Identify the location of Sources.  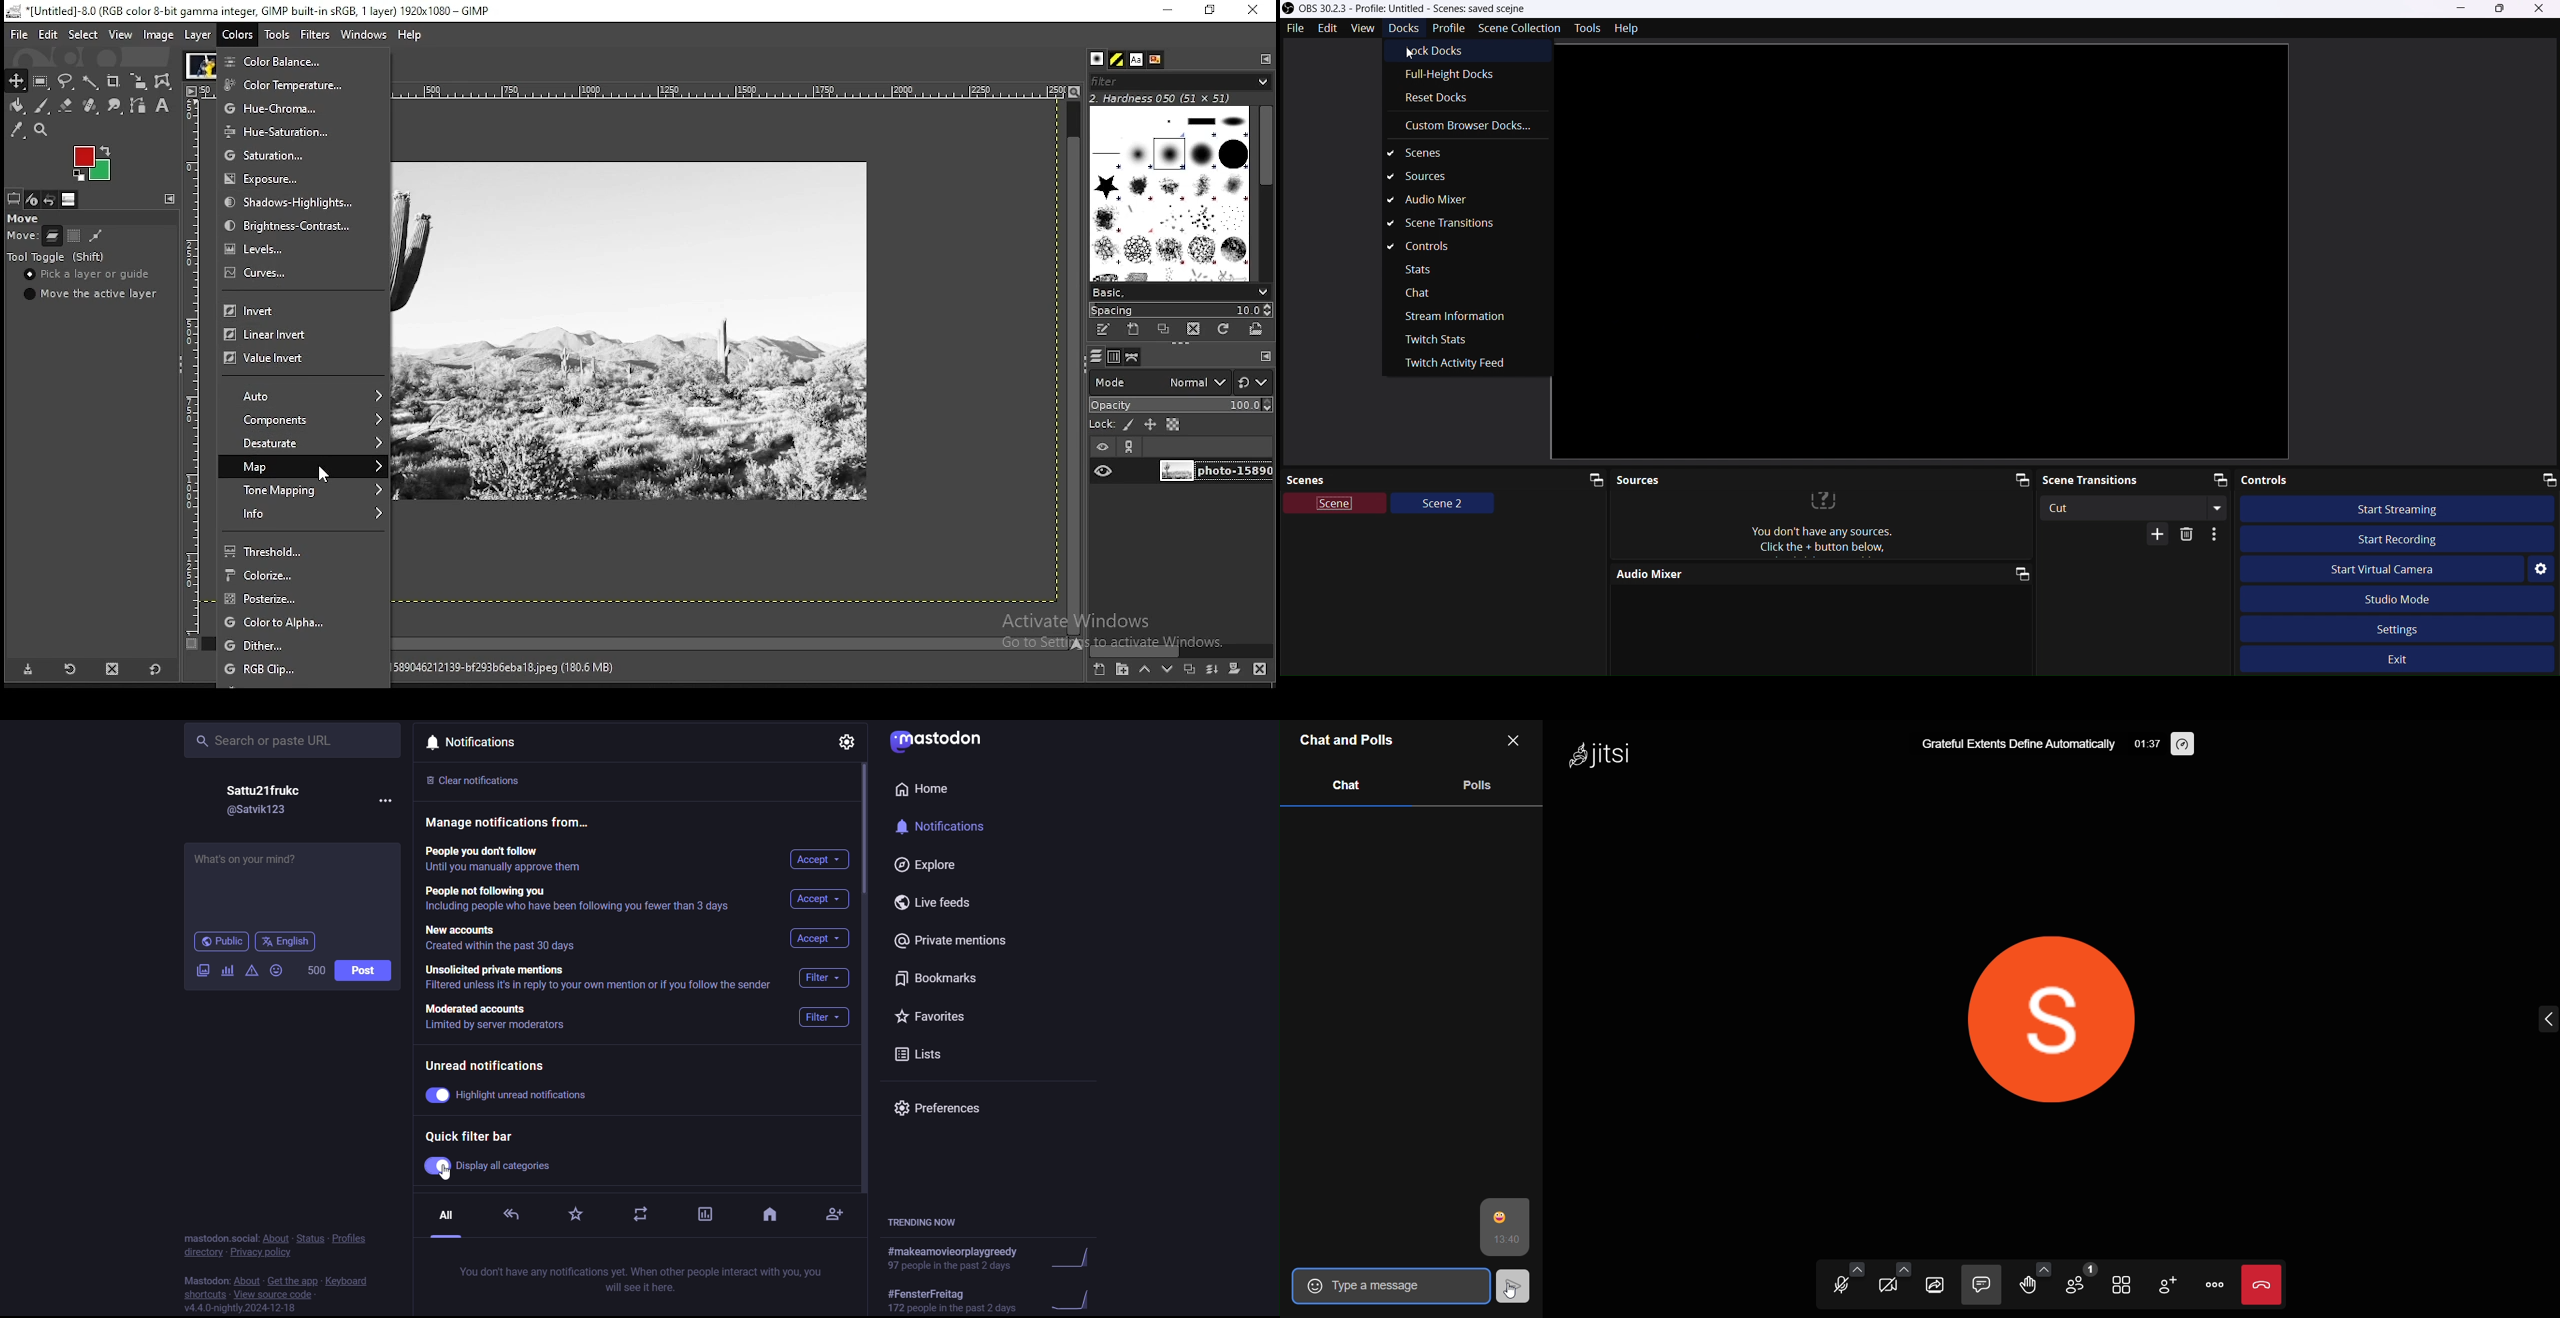
(1449, 176).